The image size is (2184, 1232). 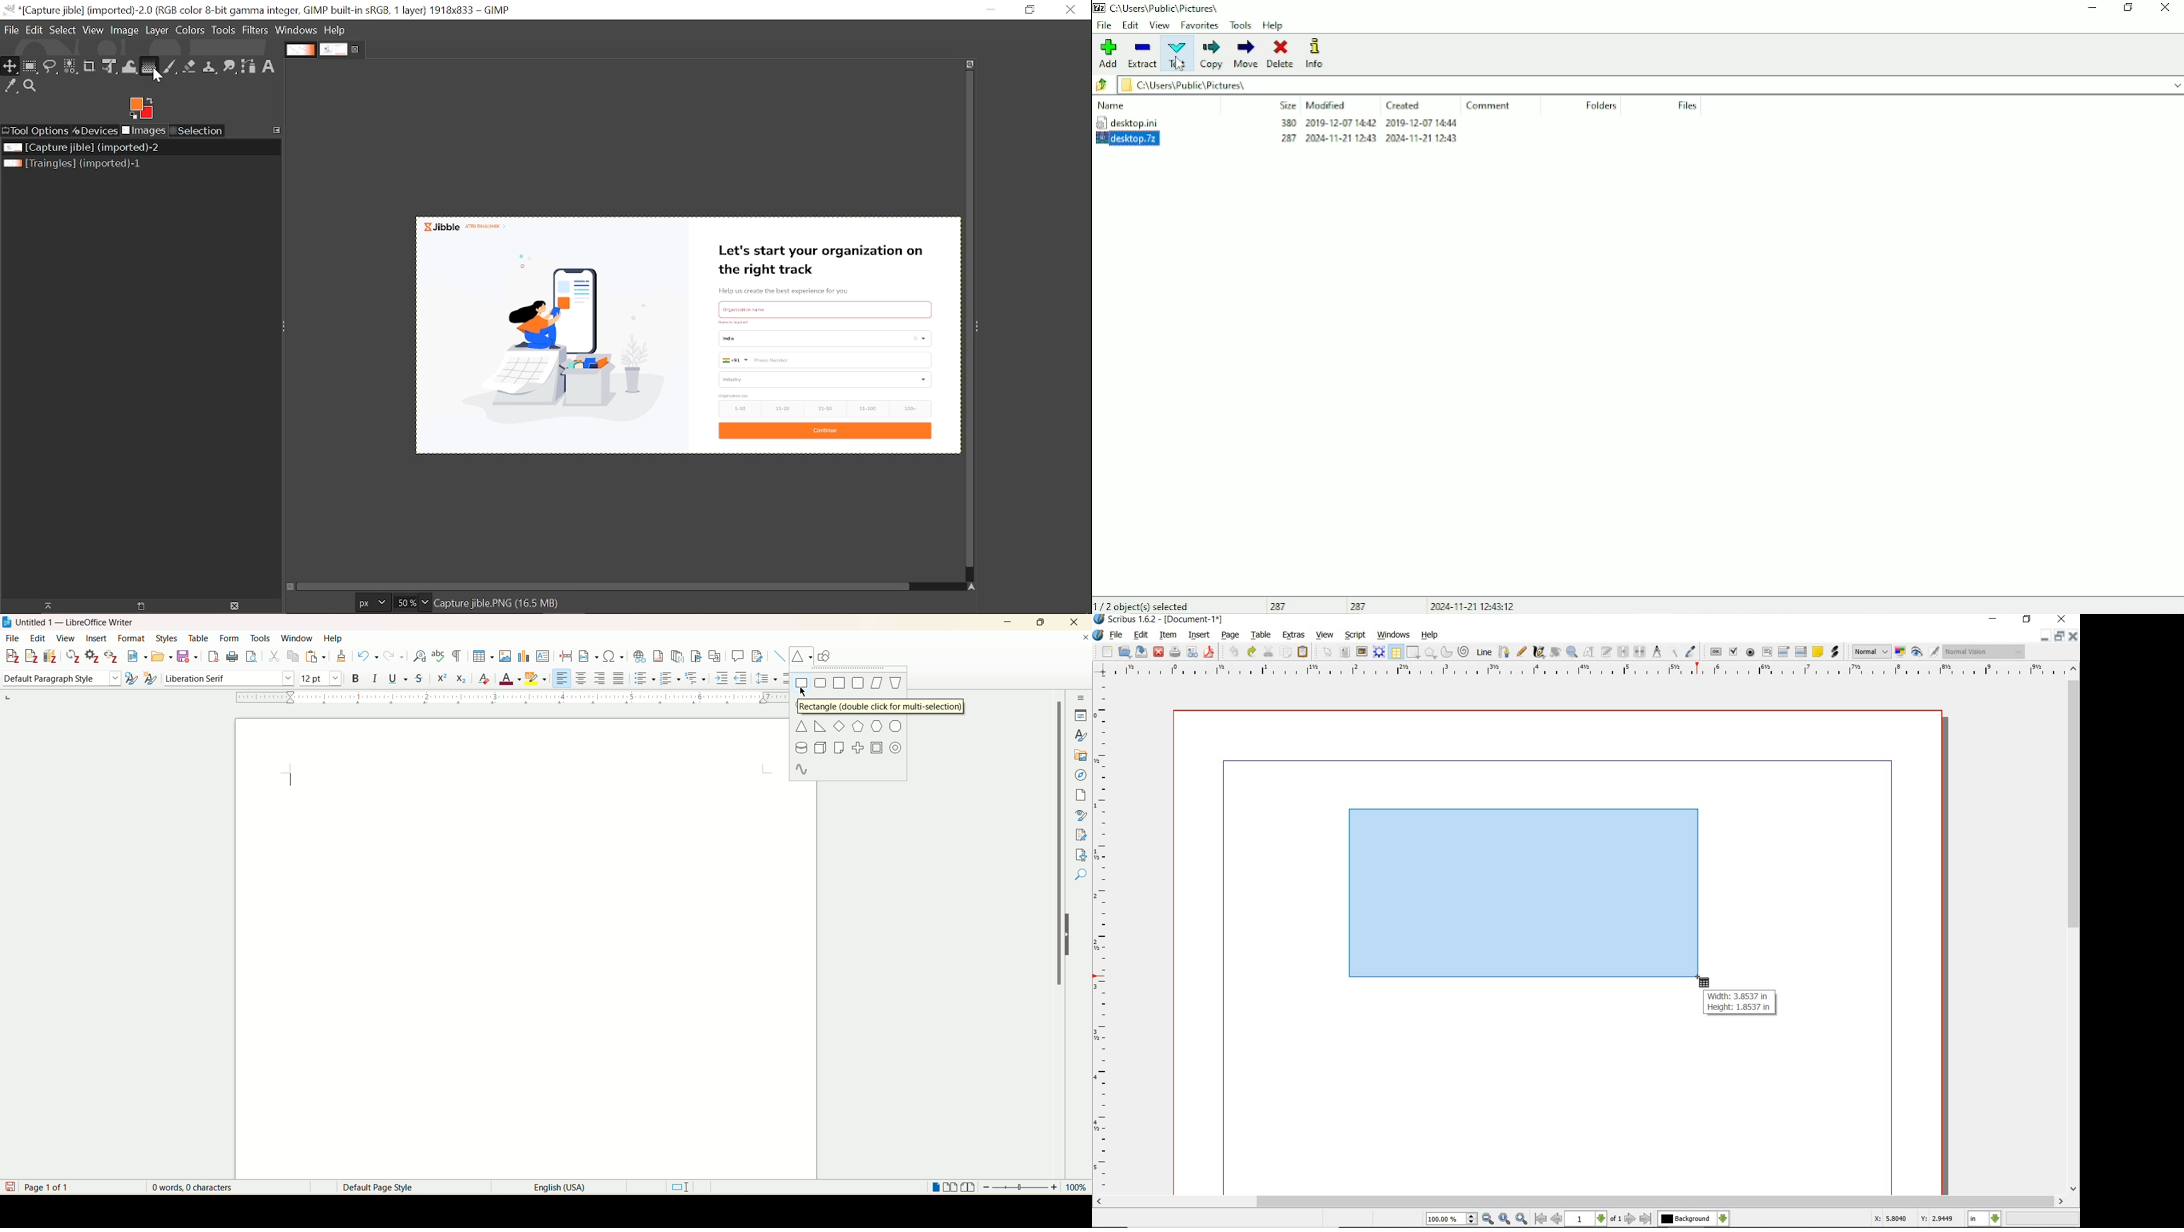 What do you see at coordinates (669, 677) in the screenshot?
I see `toggle ordered list` at bounding box center [669, 677].